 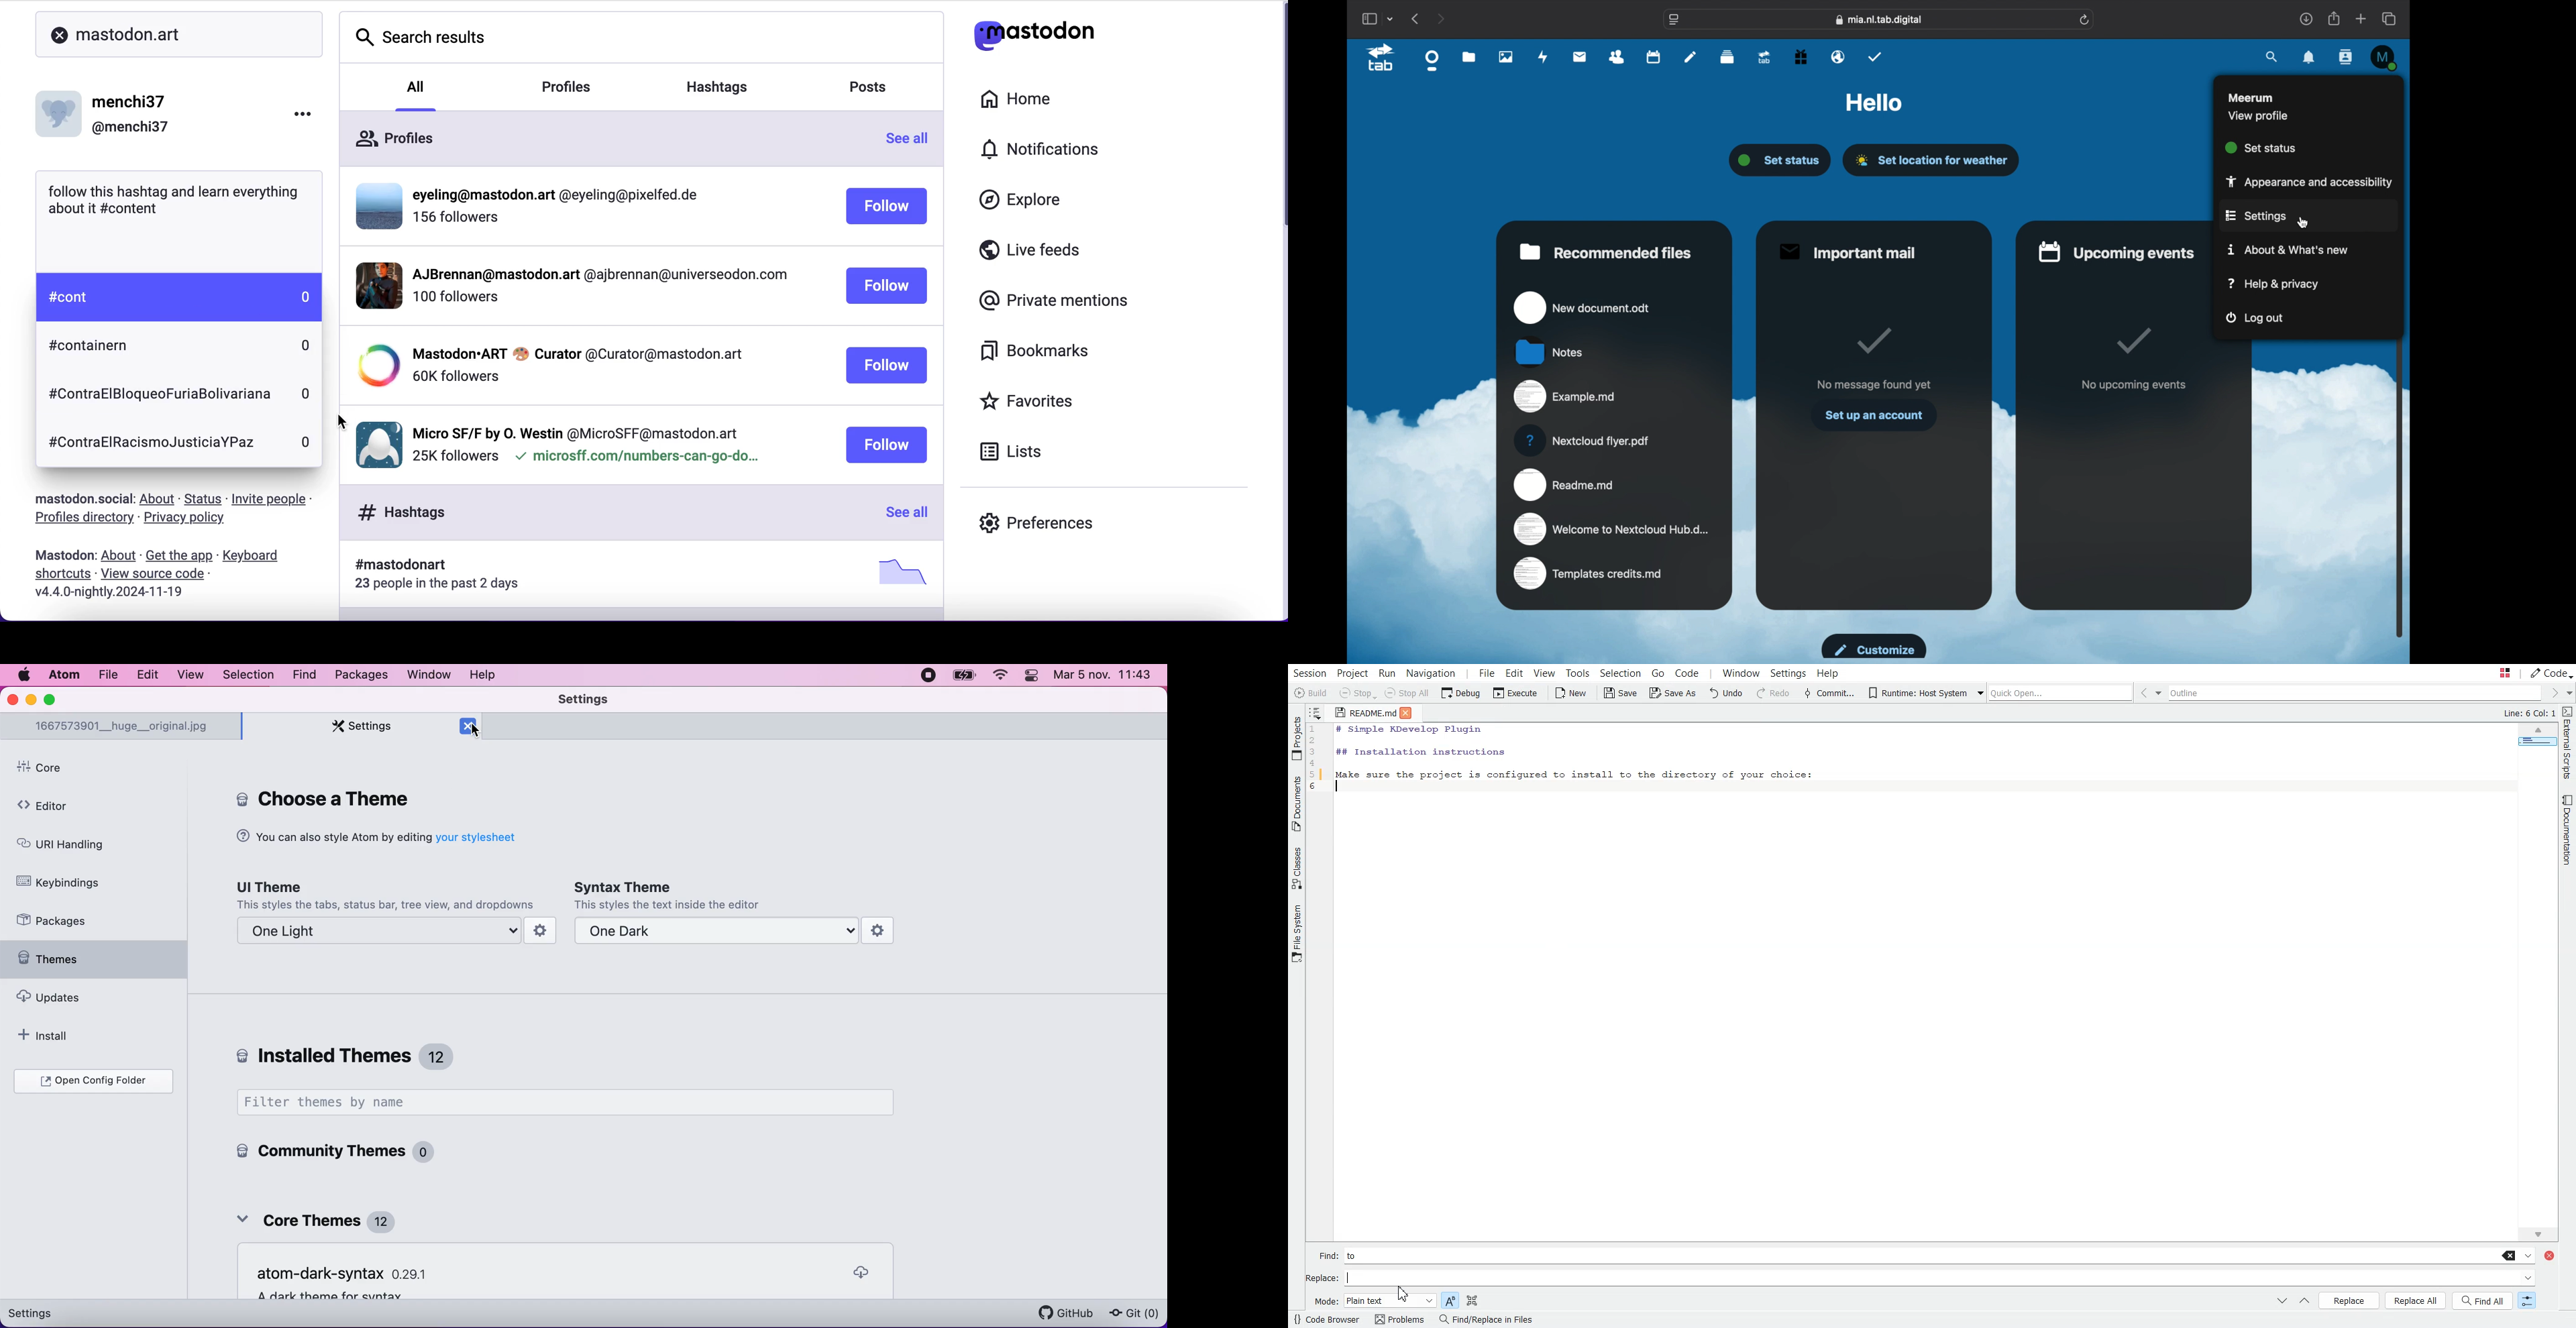 I want to click on privacy policy, so click(x=189, y=520).